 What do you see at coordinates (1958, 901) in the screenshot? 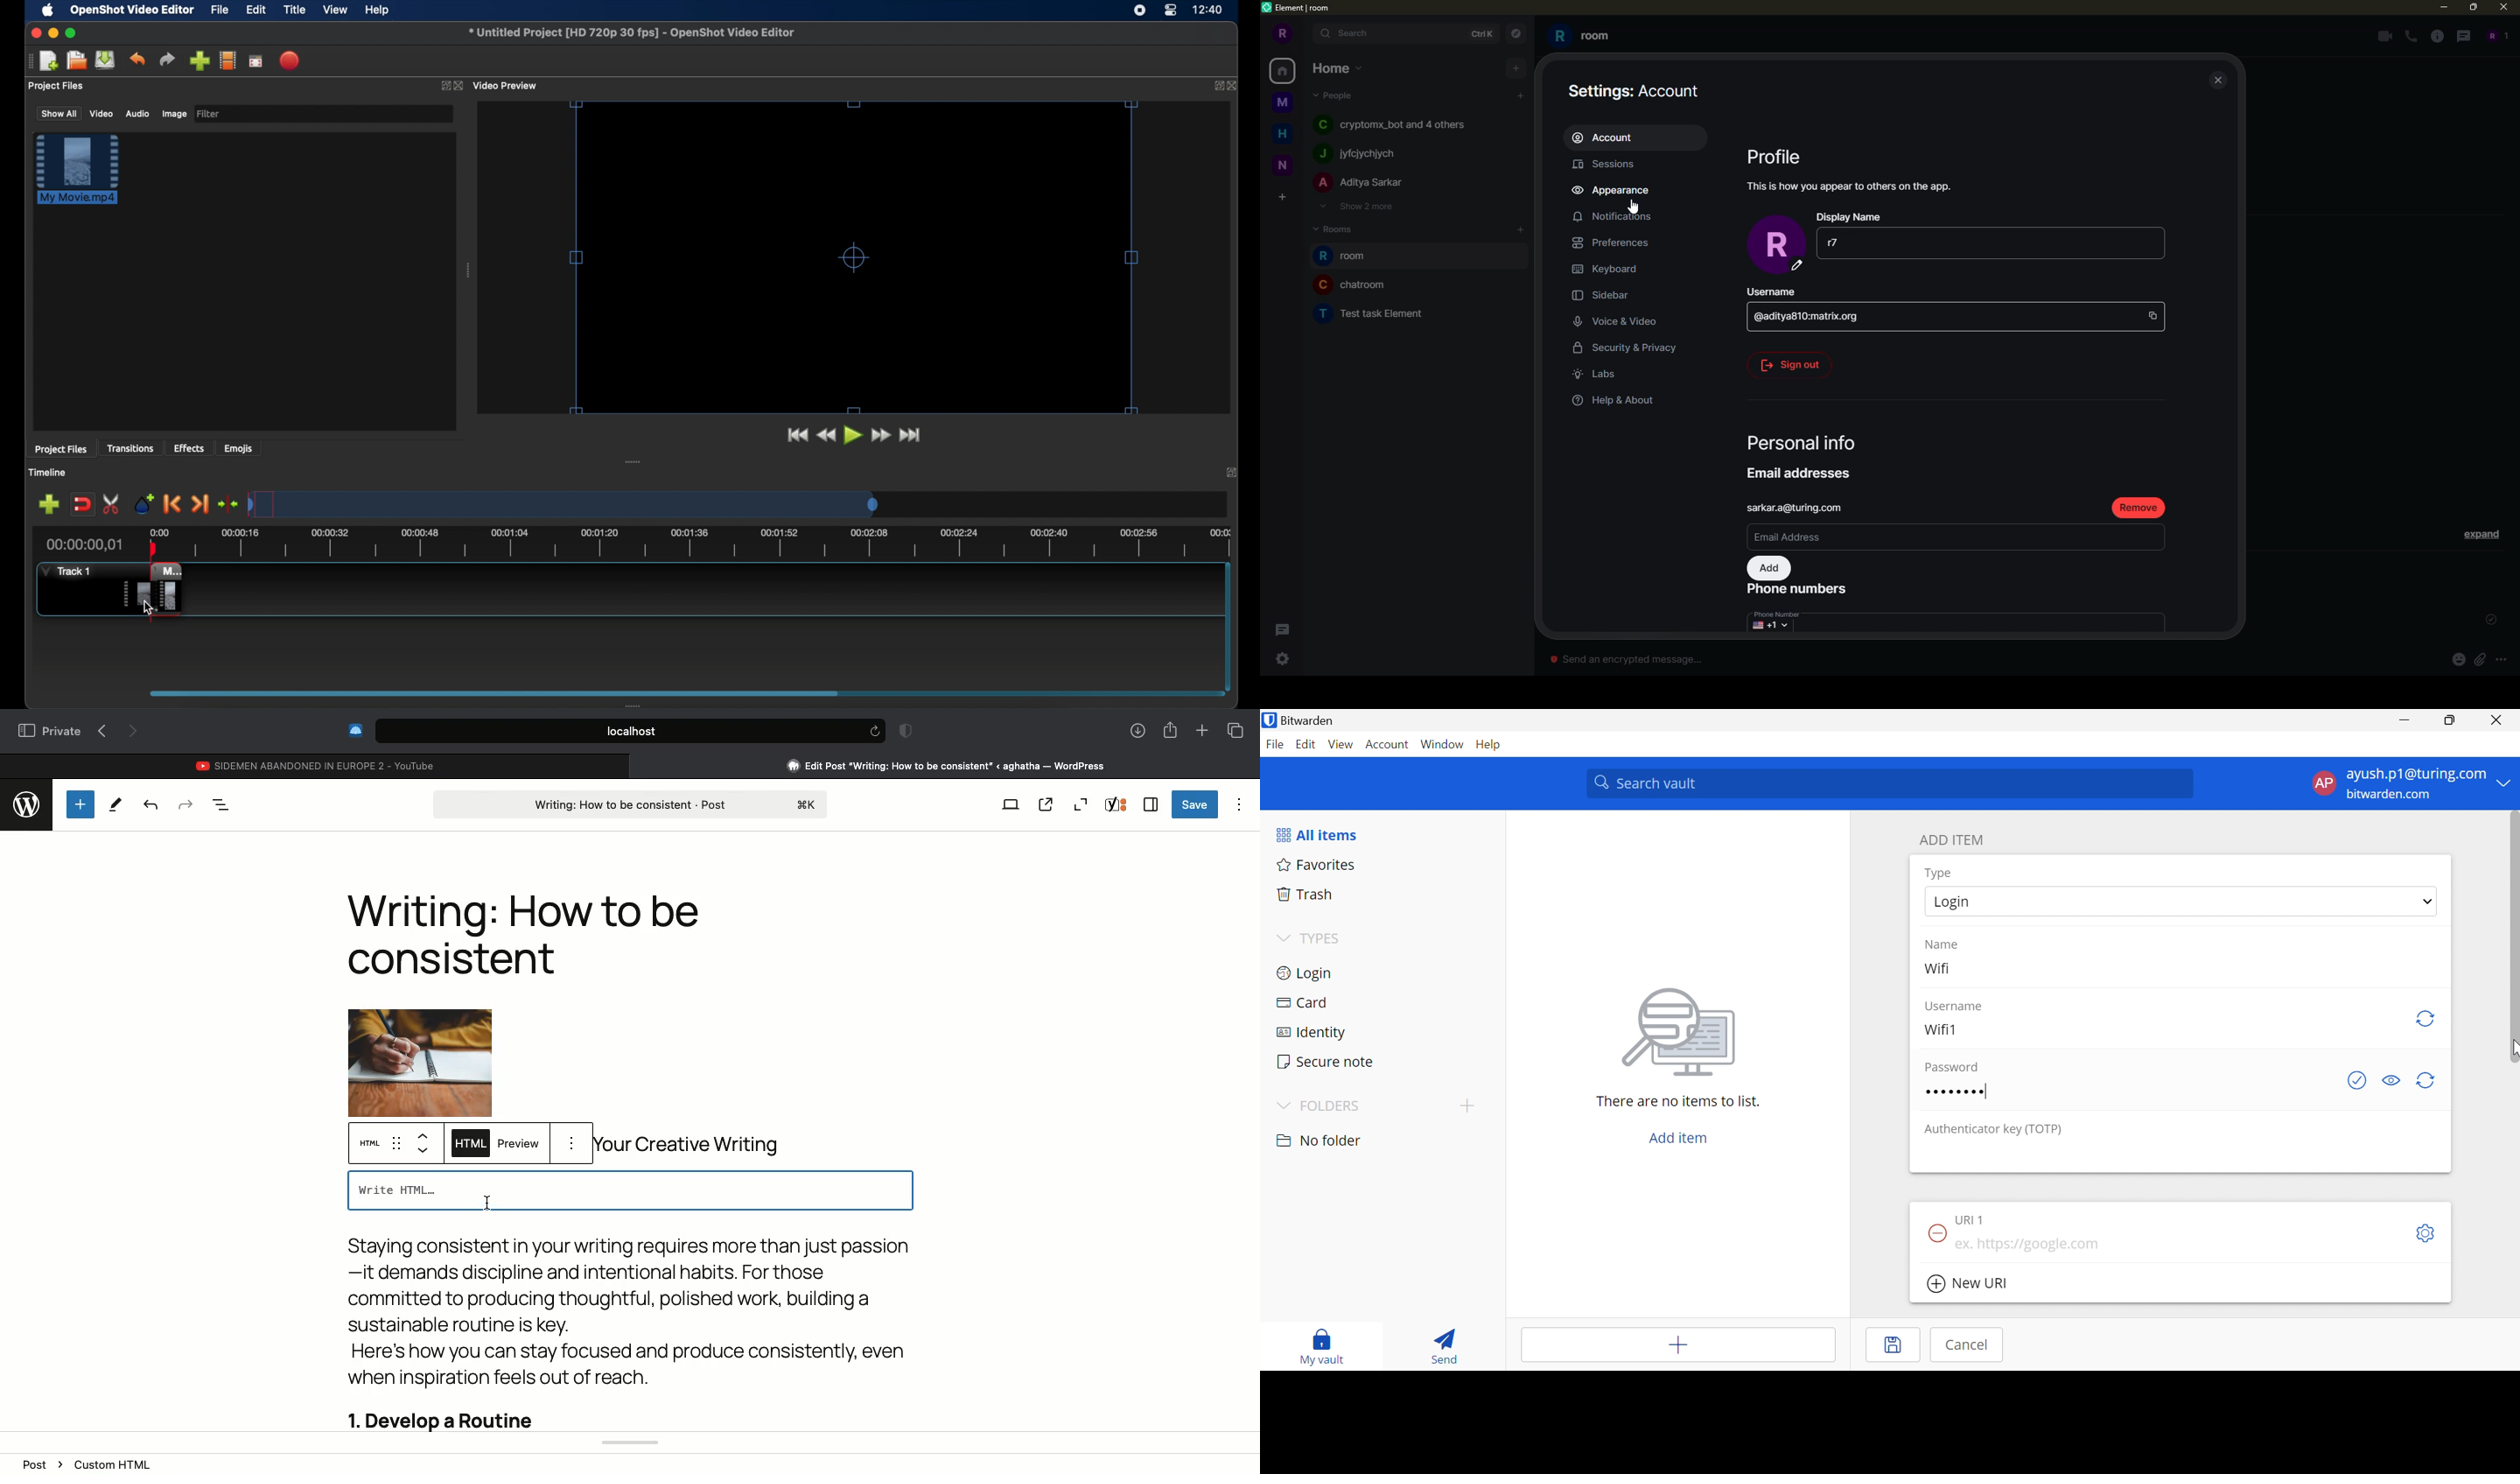
I see `Login` at bounding box center [1958, 901].